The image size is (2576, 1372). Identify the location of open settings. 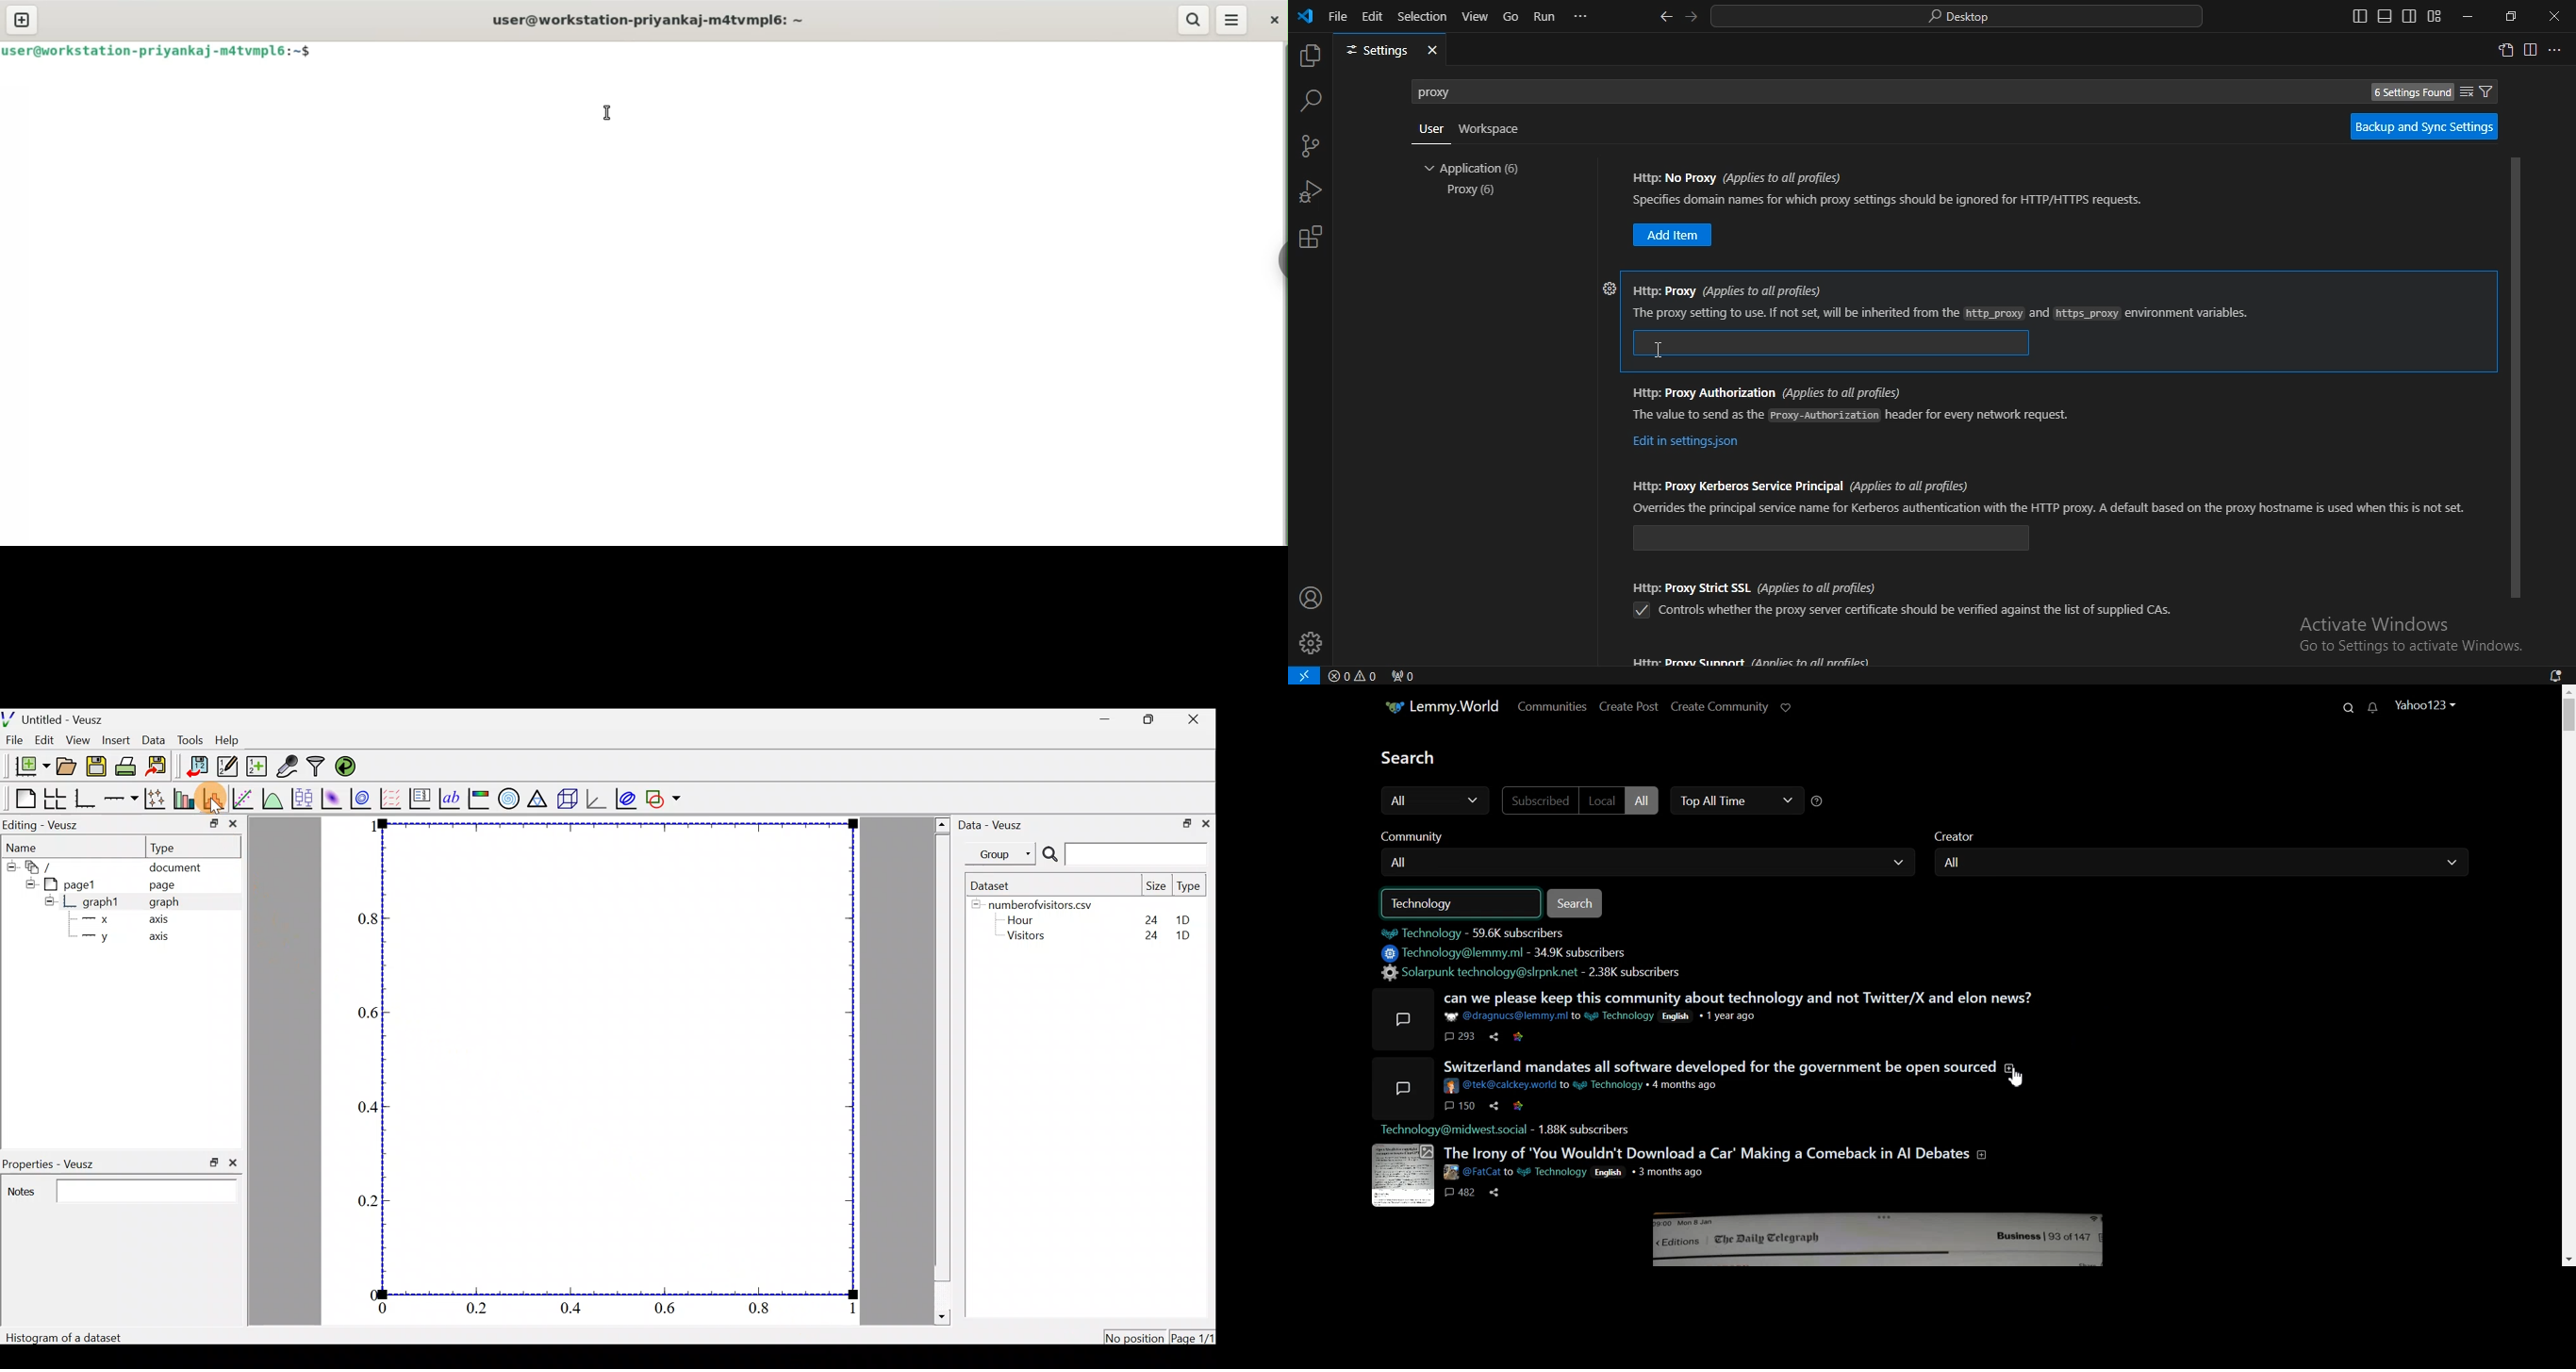
(2507, 52).